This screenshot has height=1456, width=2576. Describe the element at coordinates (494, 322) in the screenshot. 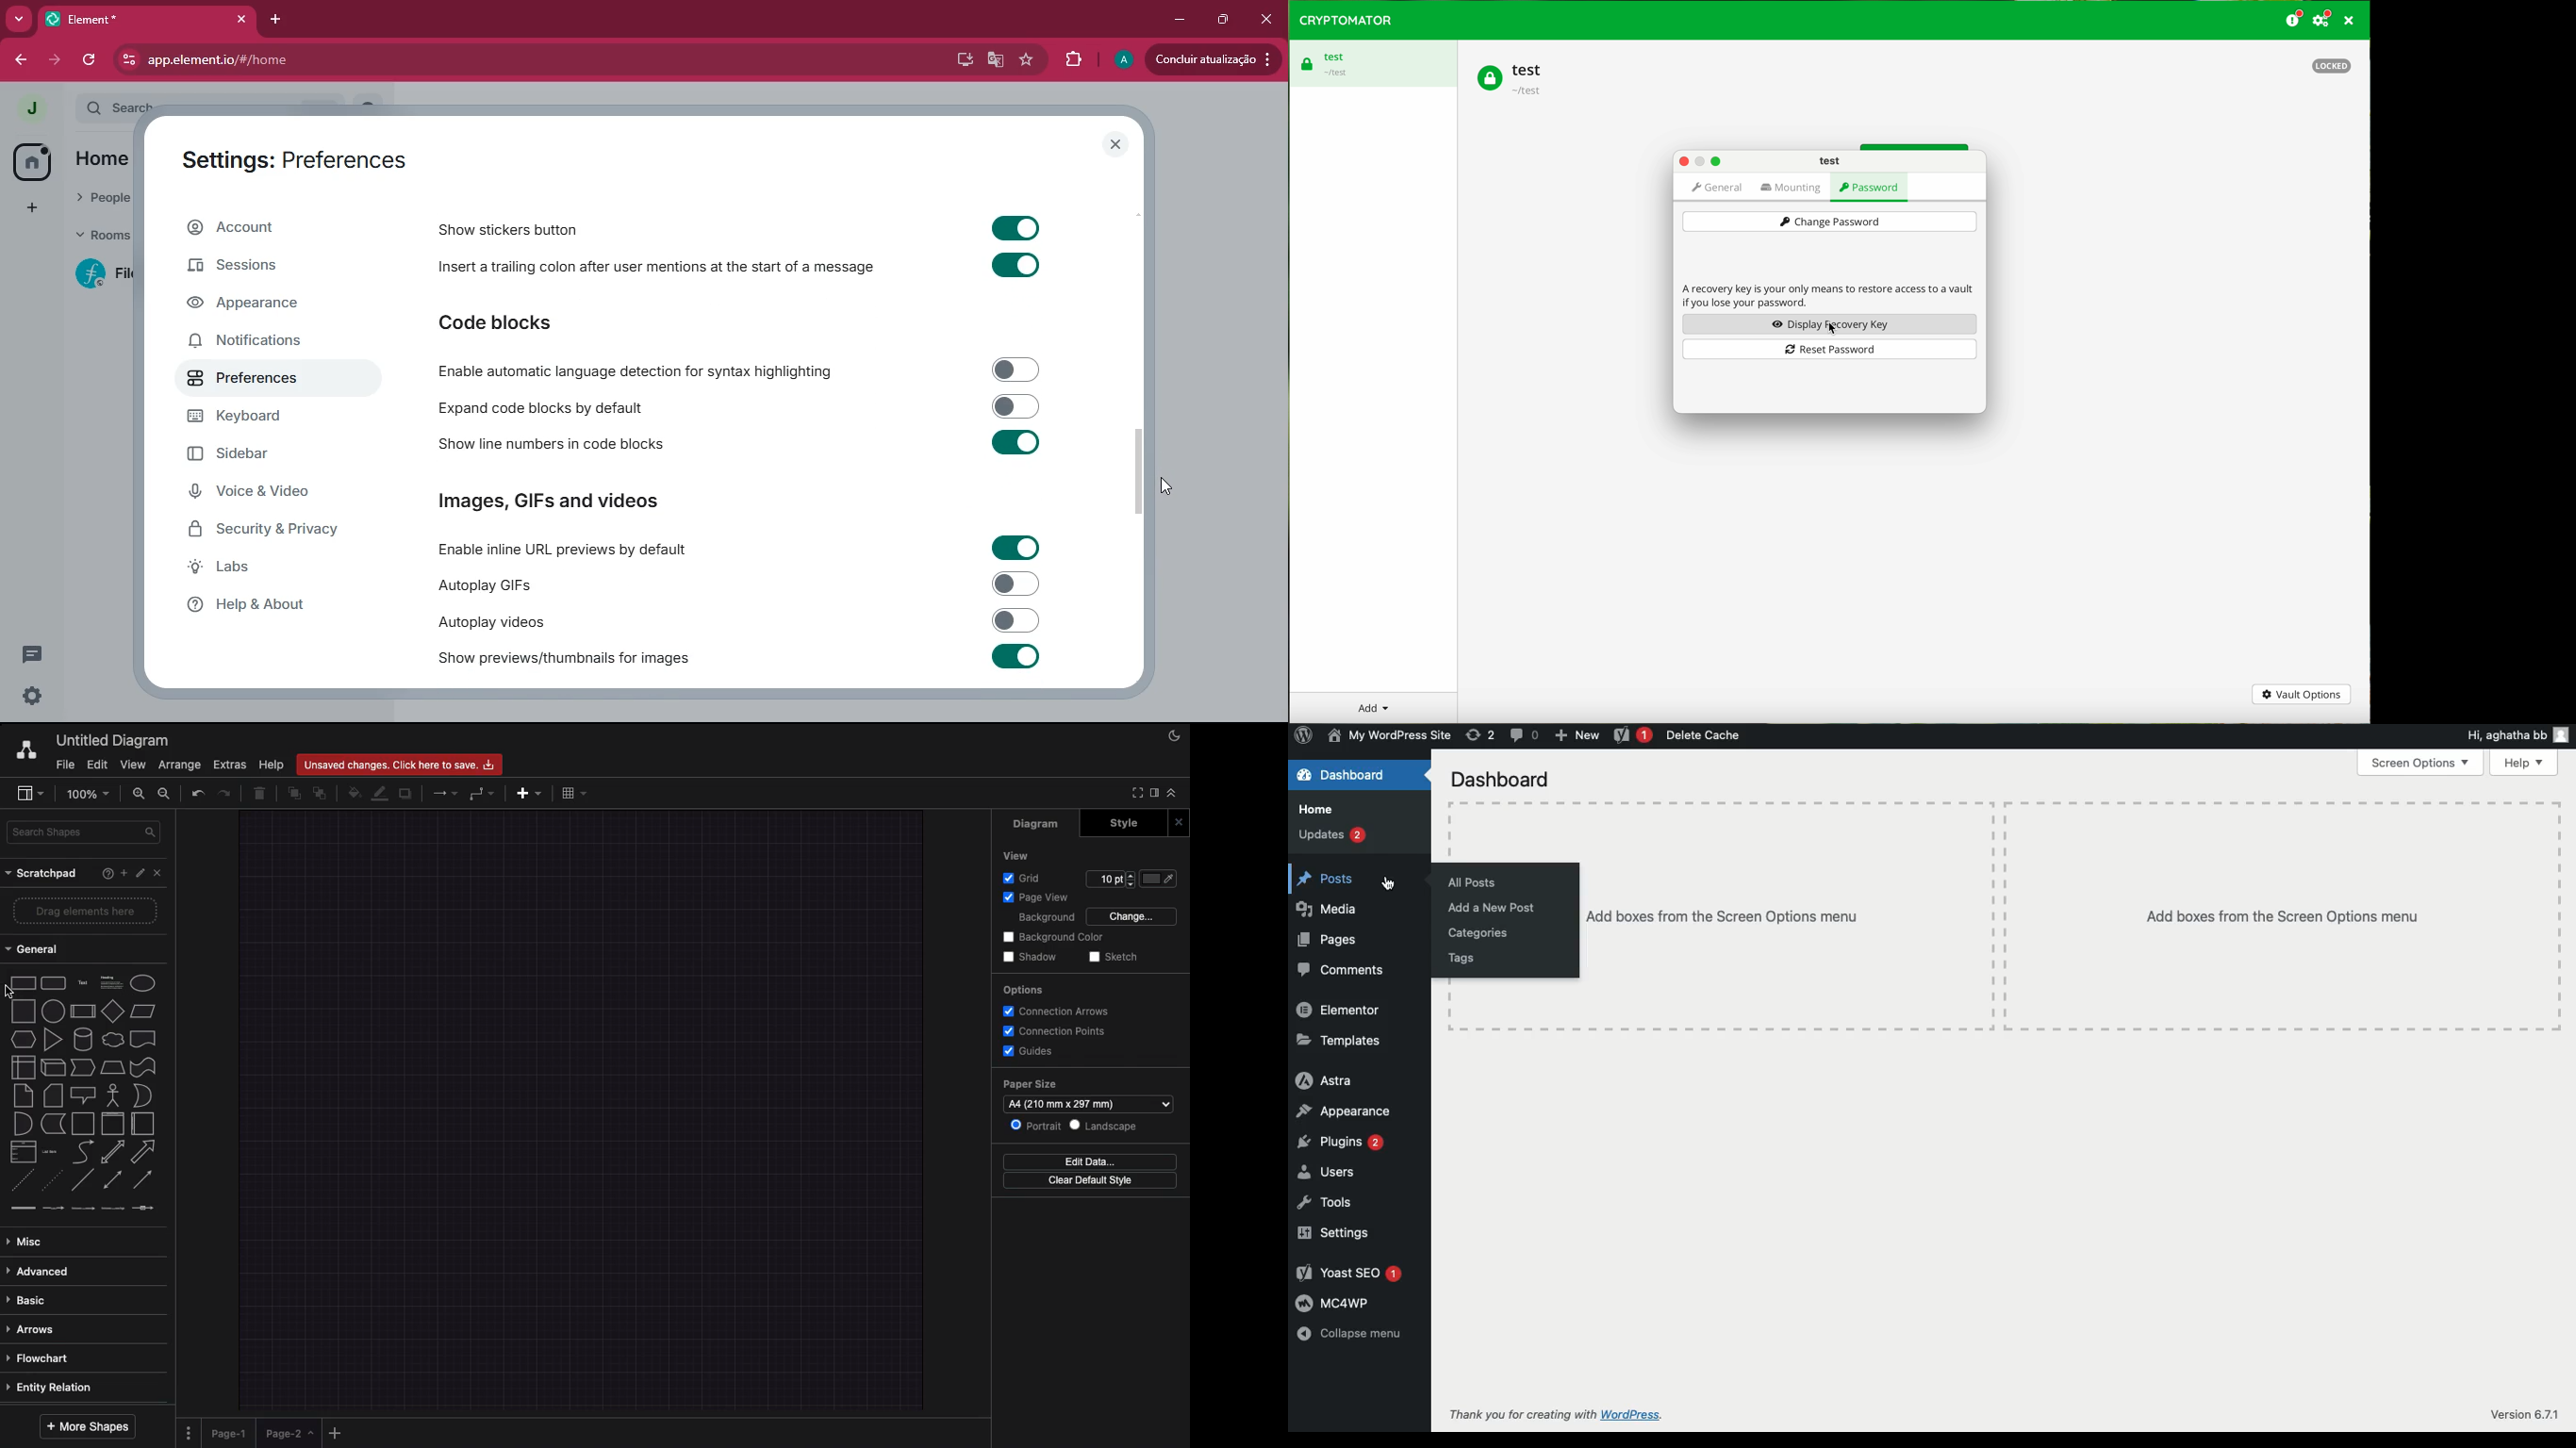

I see `code blocks` at that location.